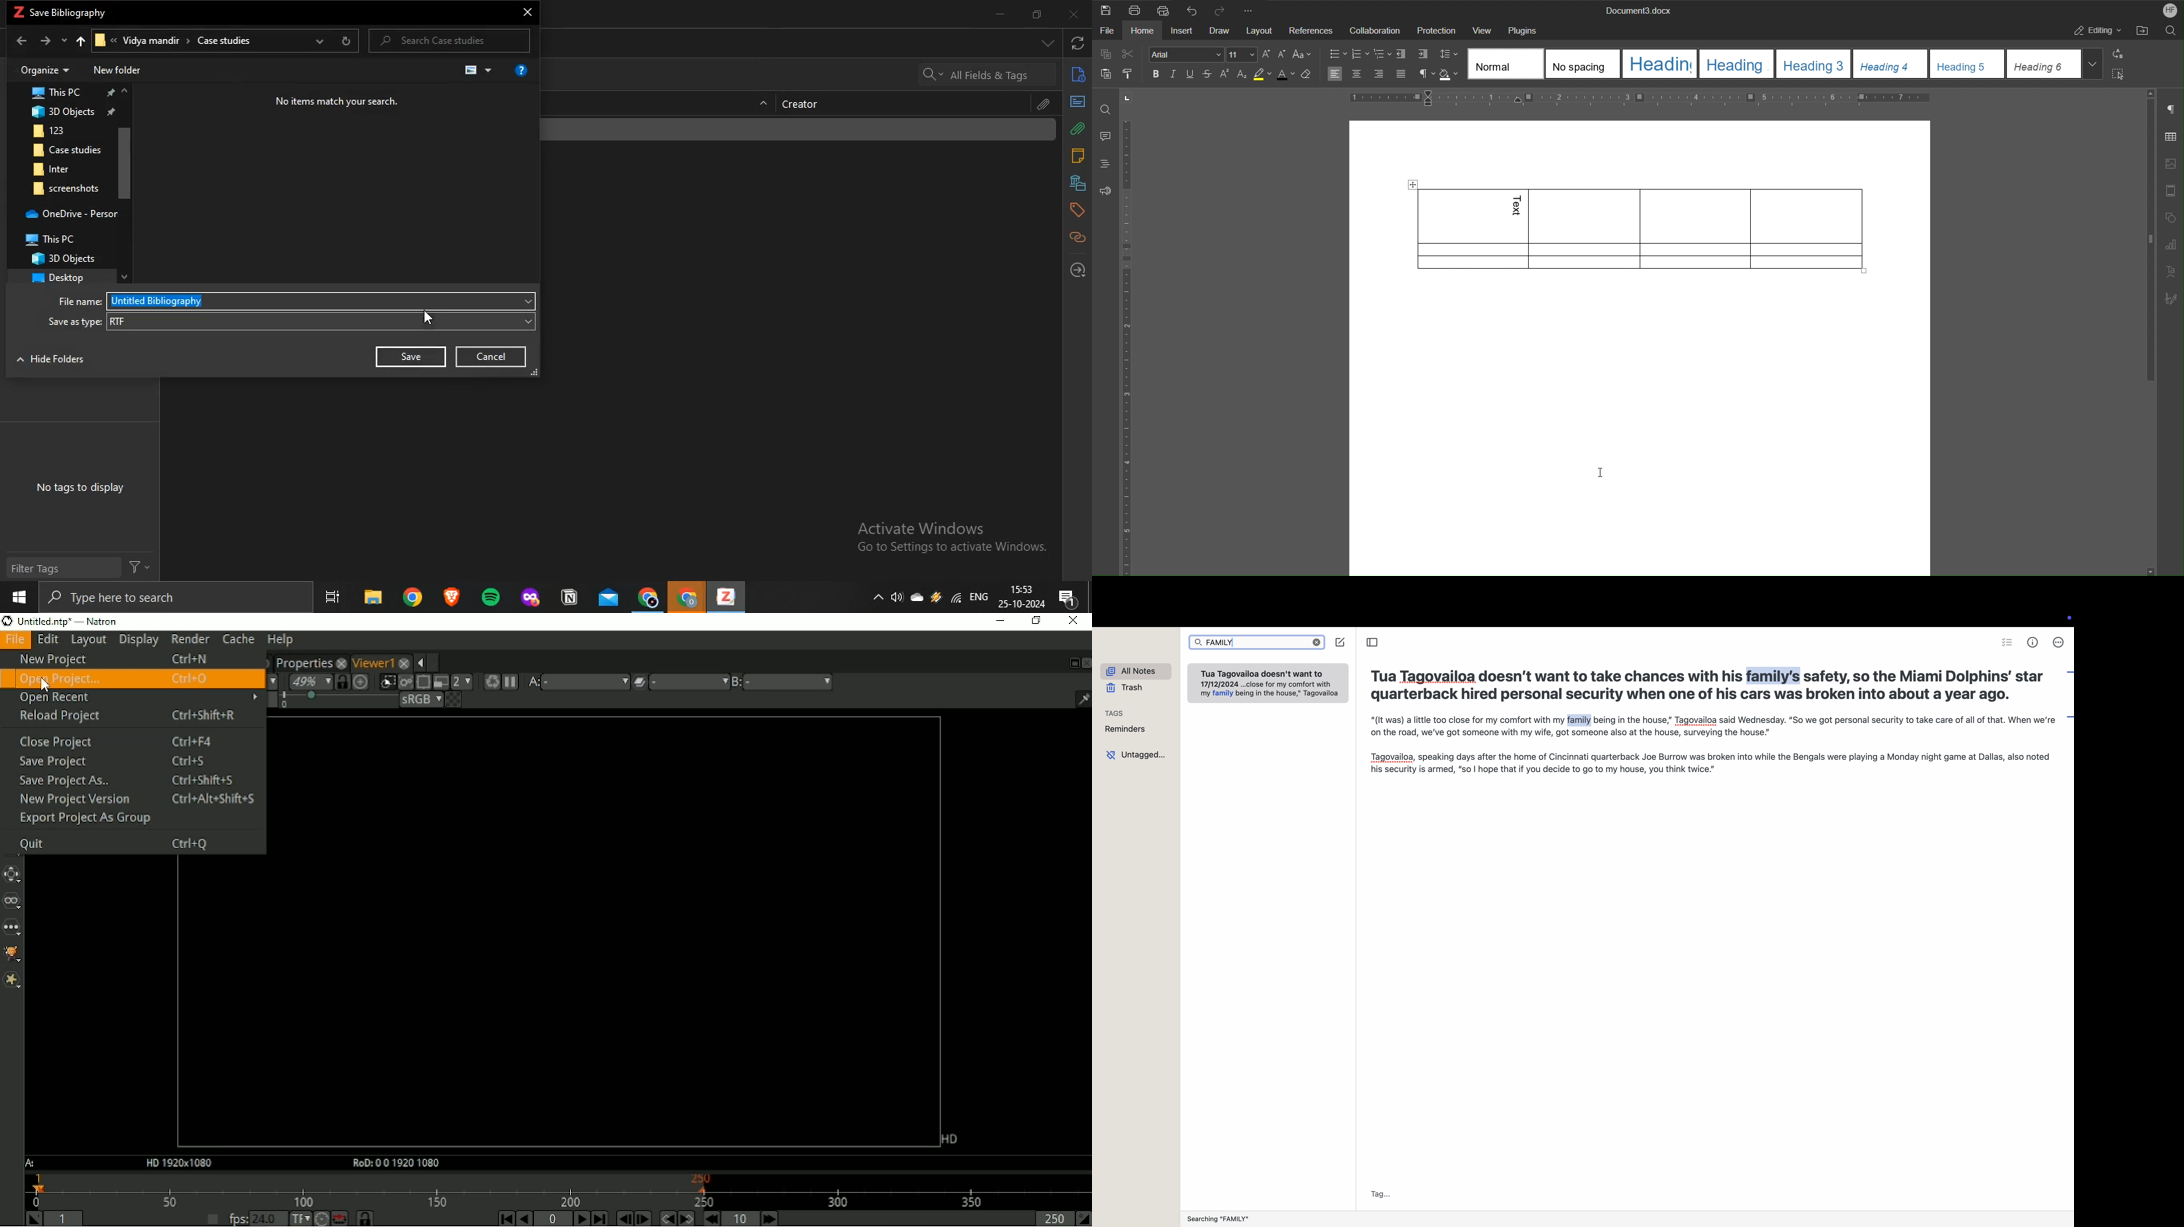  What do you see at coordinates (687, 598) in the screenshot?
I see `chrome` at bounding box center [687, 598].